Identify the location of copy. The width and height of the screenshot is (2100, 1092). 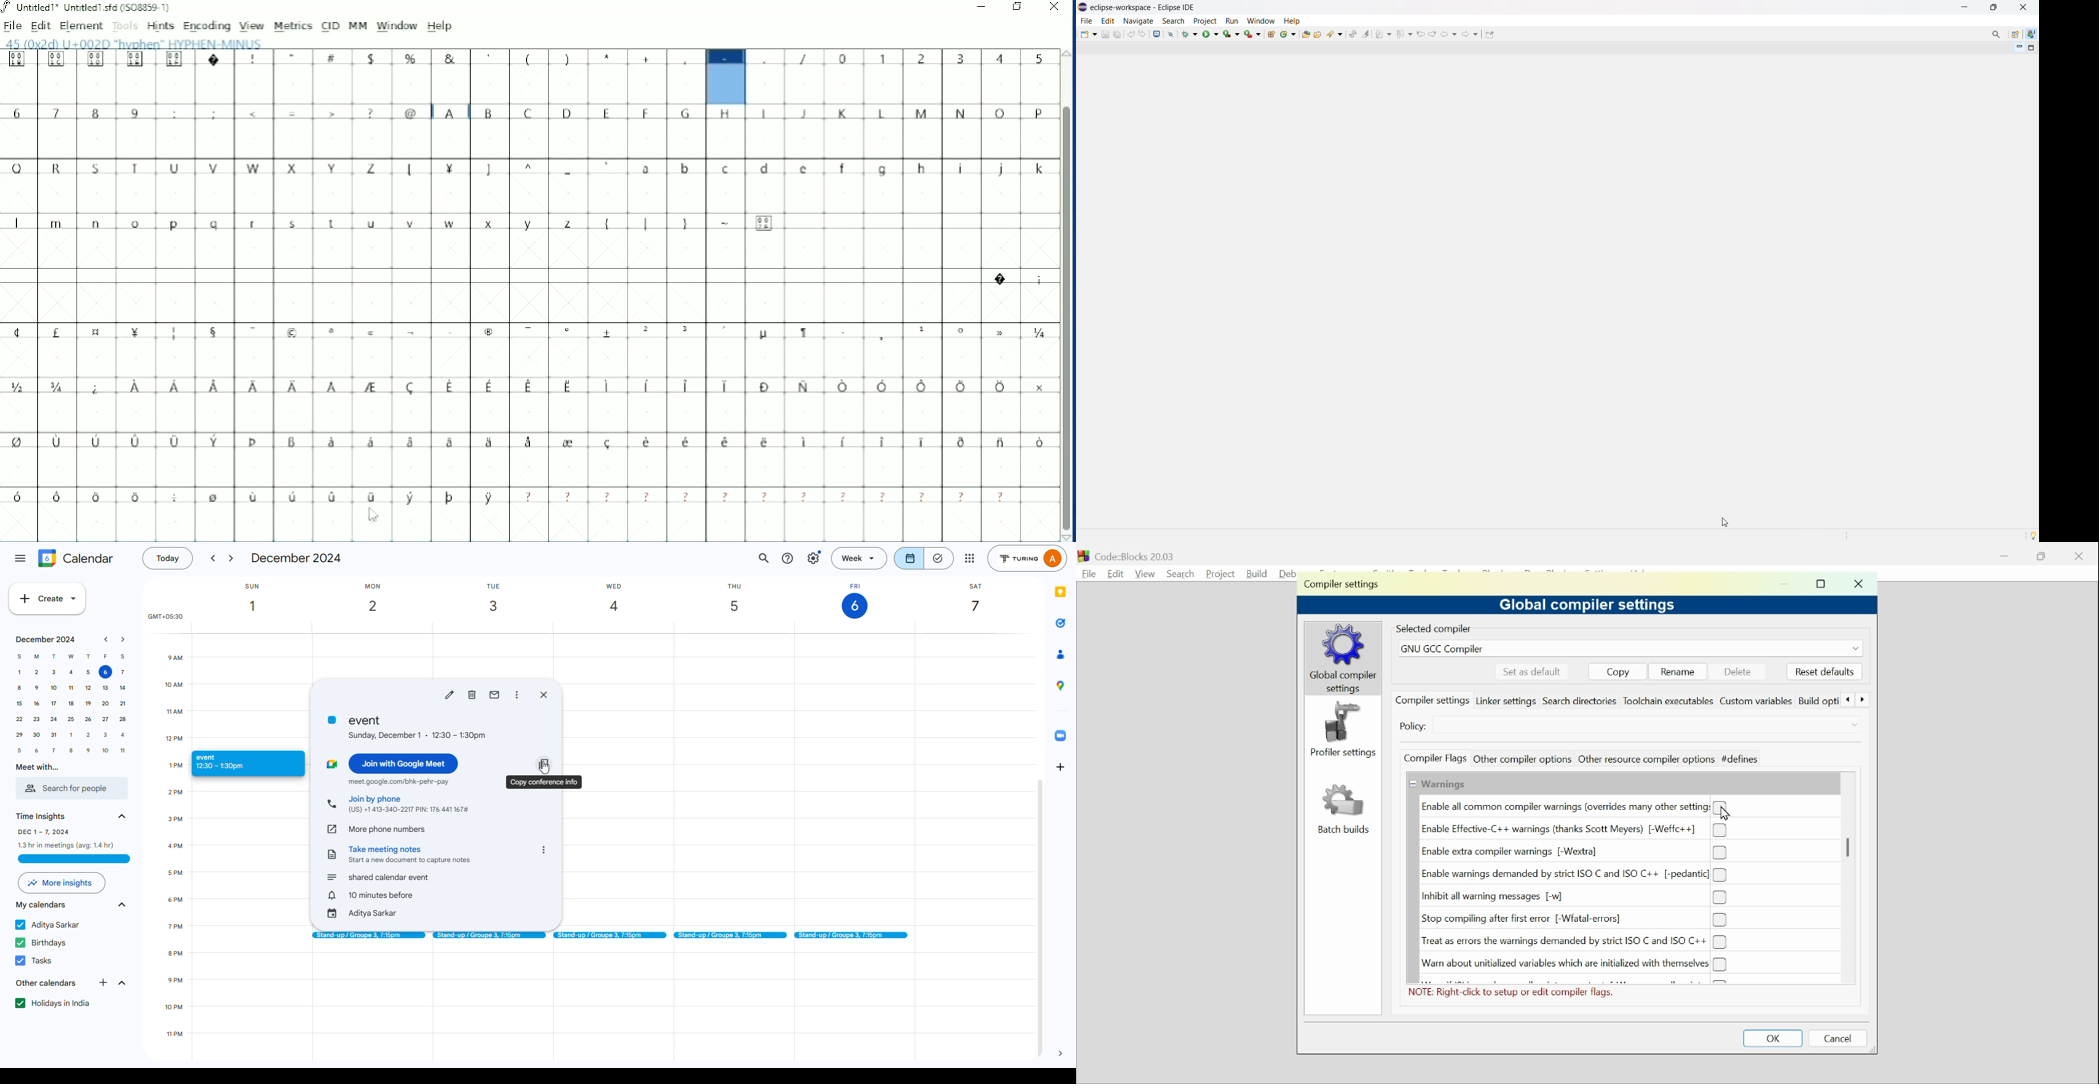
(545, 782).